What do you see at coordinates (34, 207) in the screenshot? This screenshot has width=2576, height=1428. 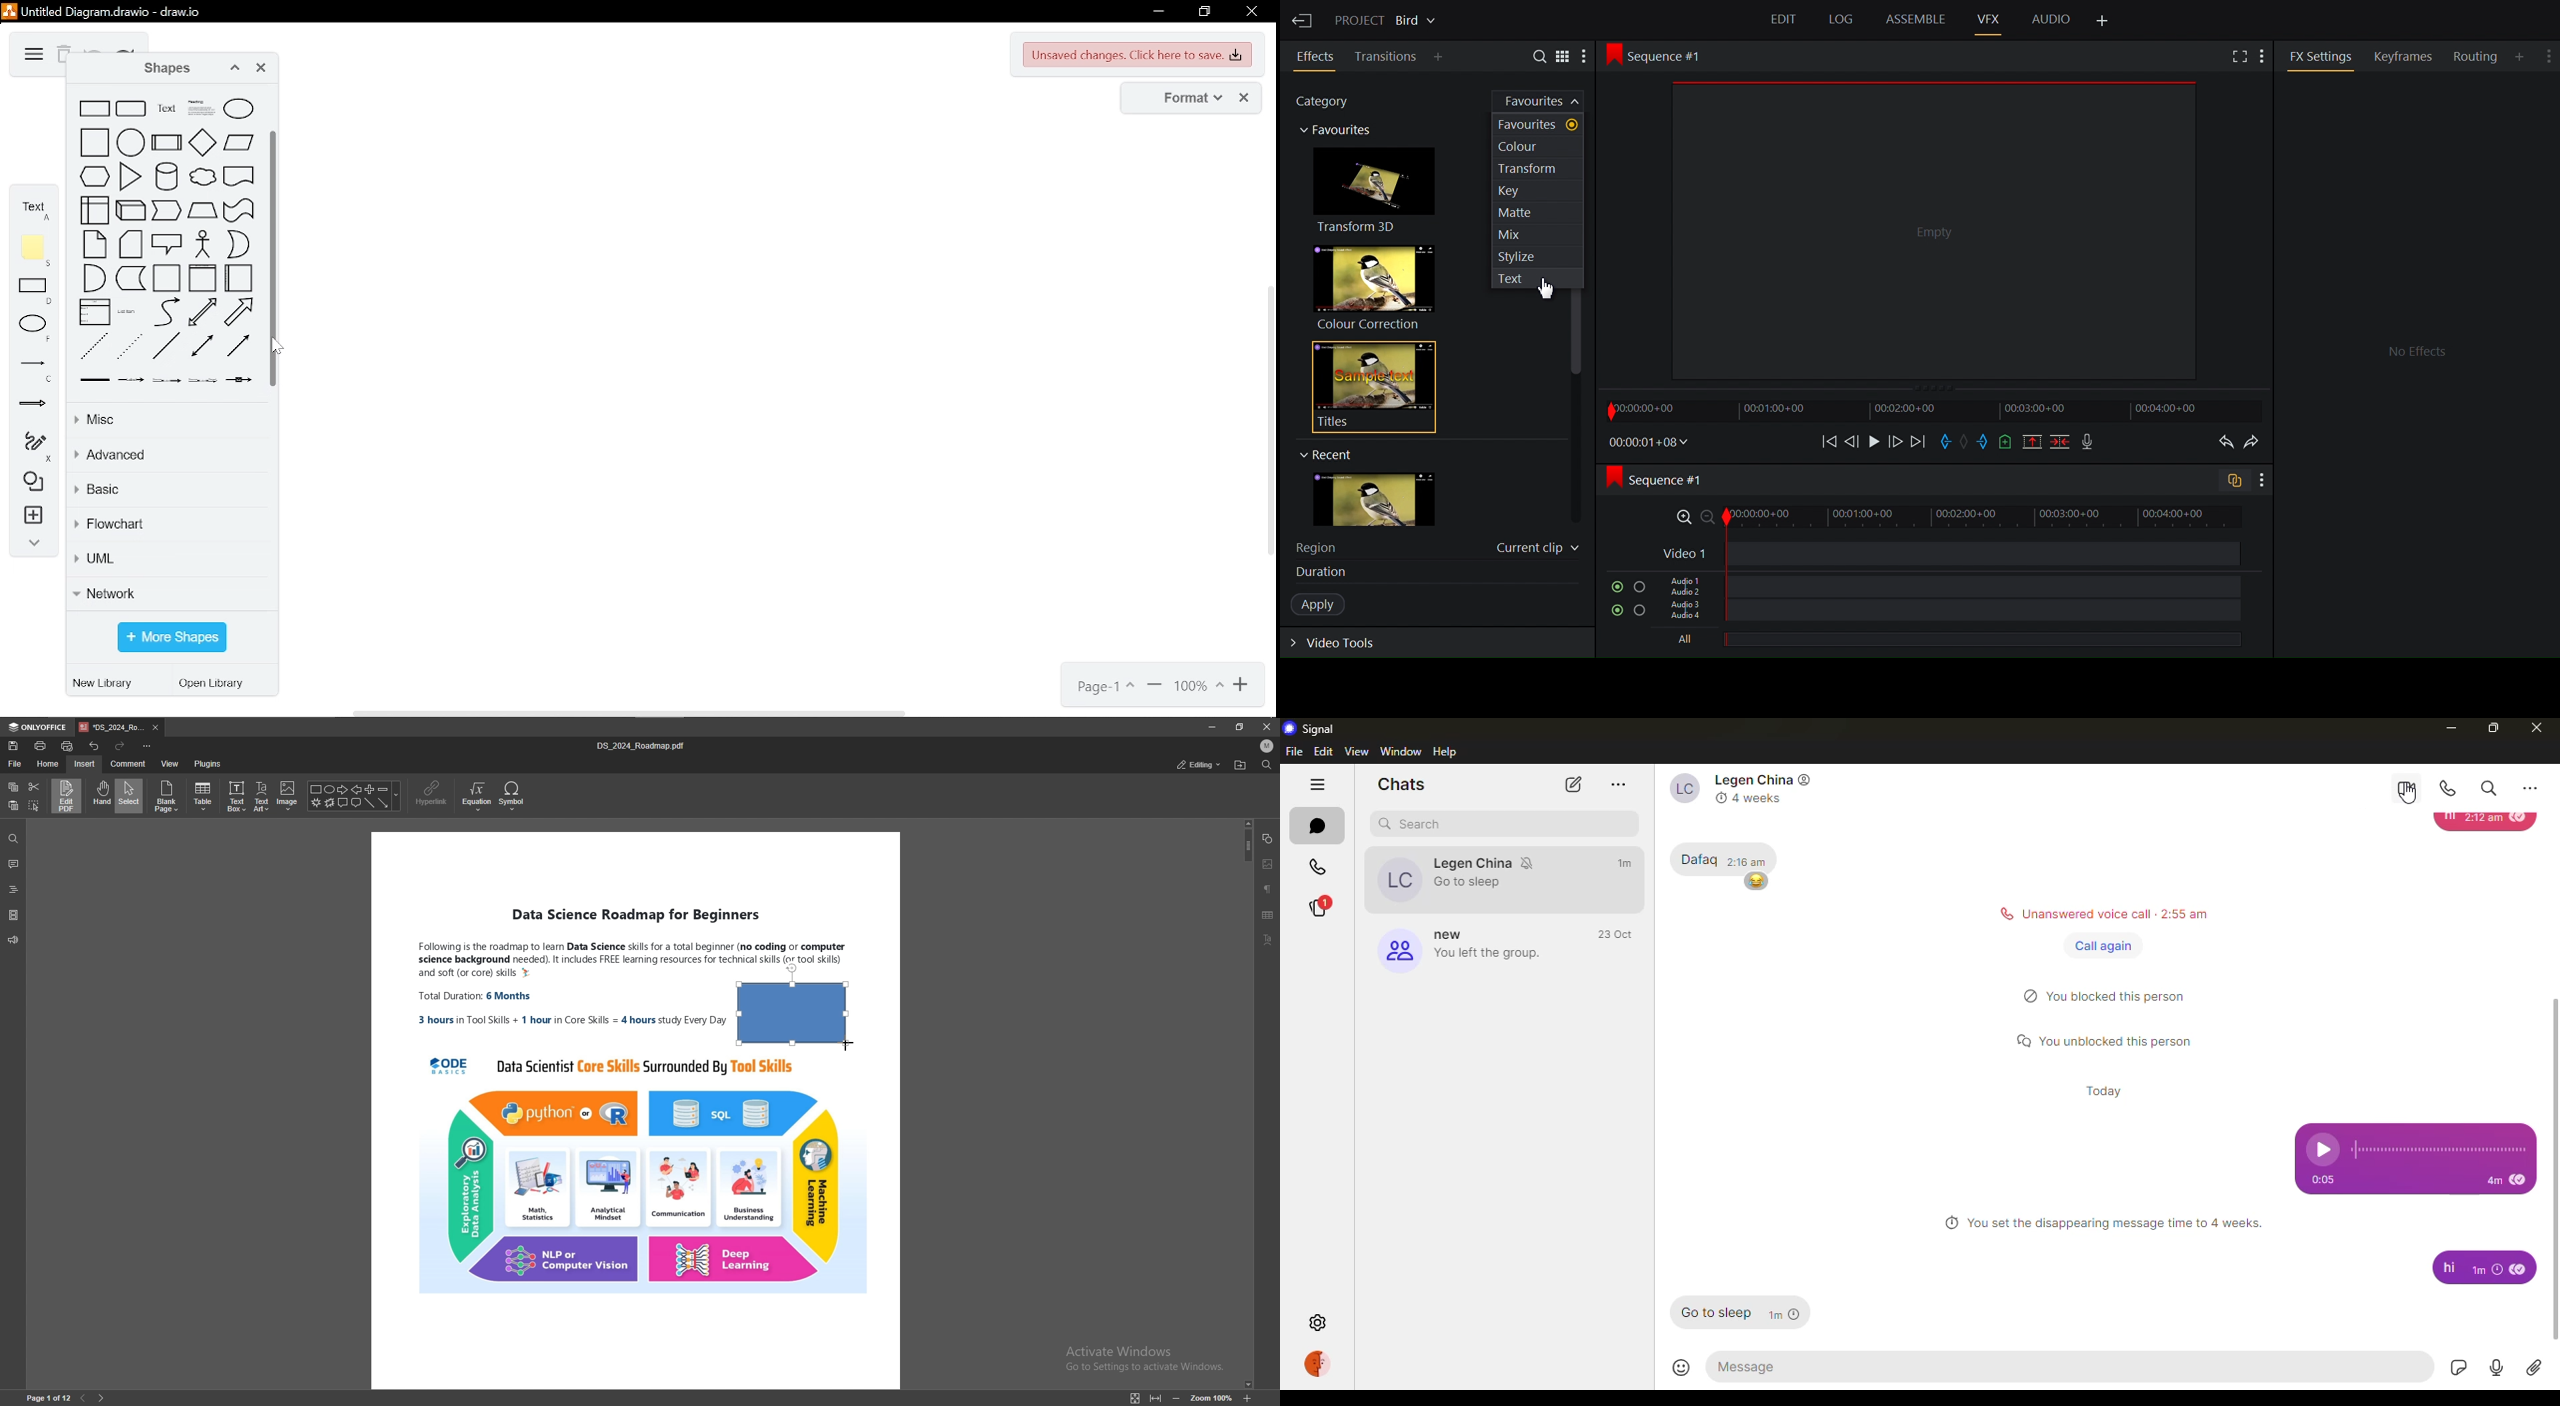 I see `text` at bounding box center [34, 207].